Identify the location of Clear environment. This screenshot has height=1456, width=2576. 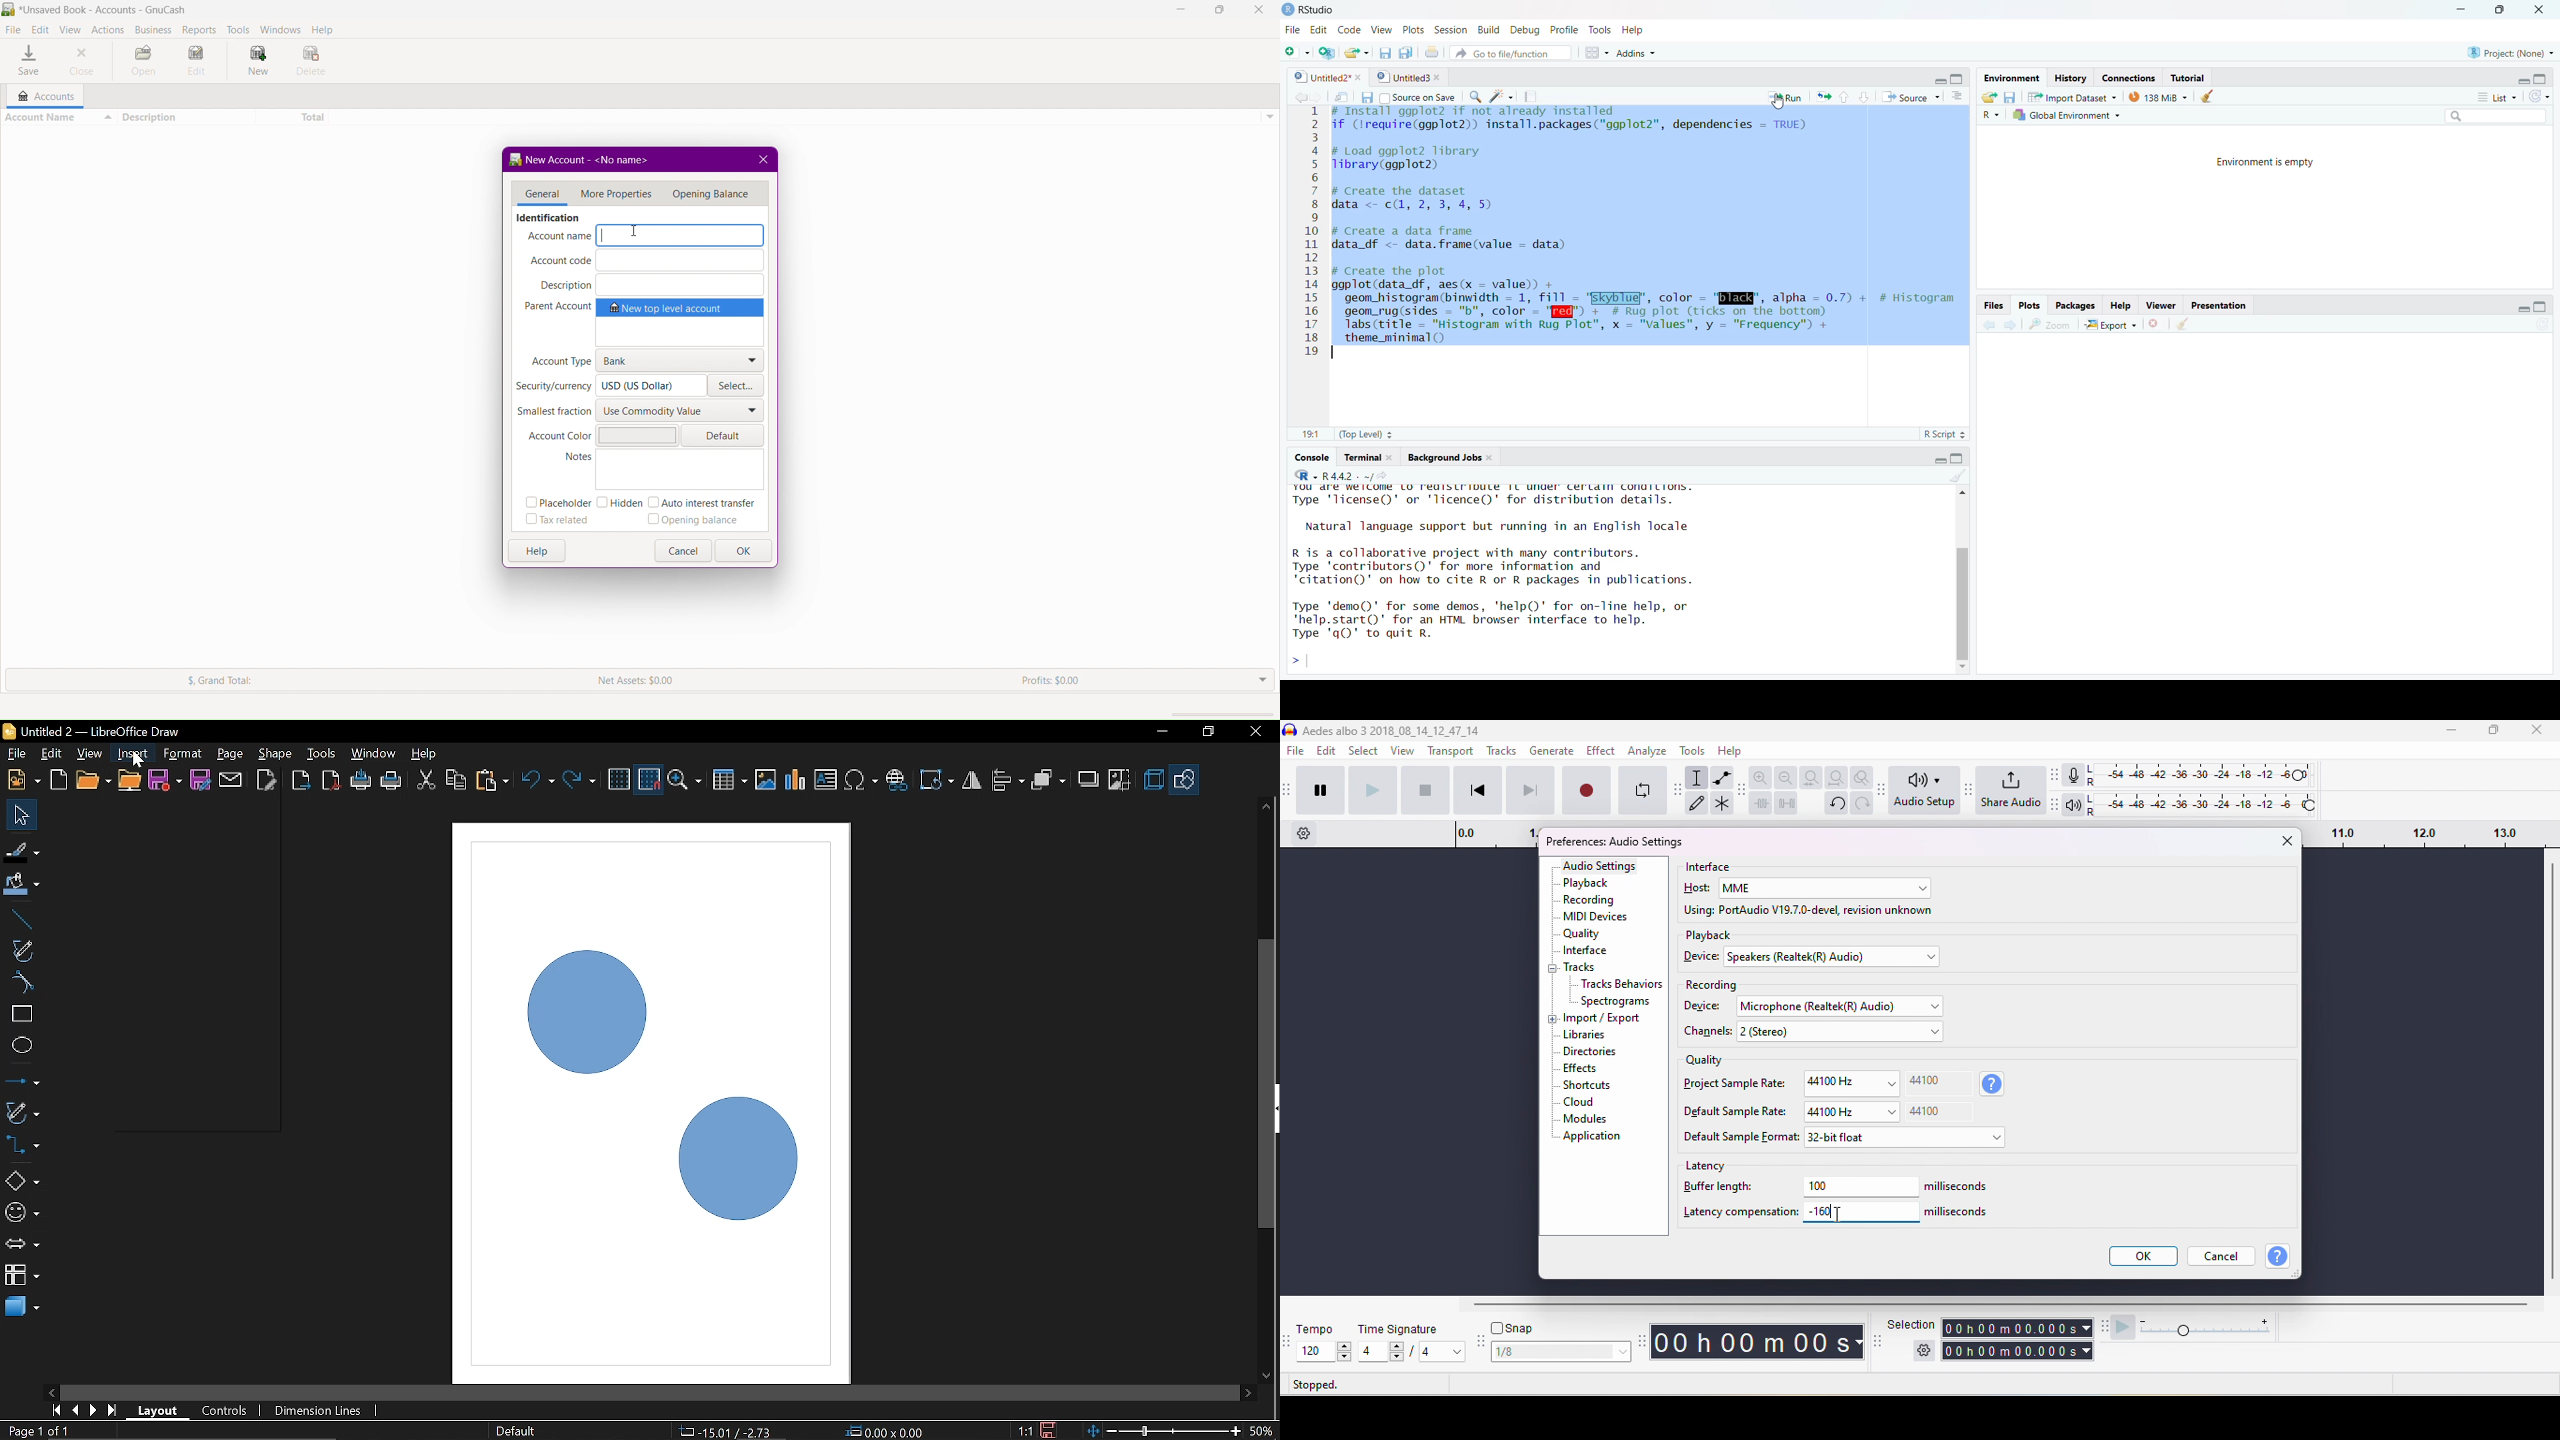
(2210, 96).